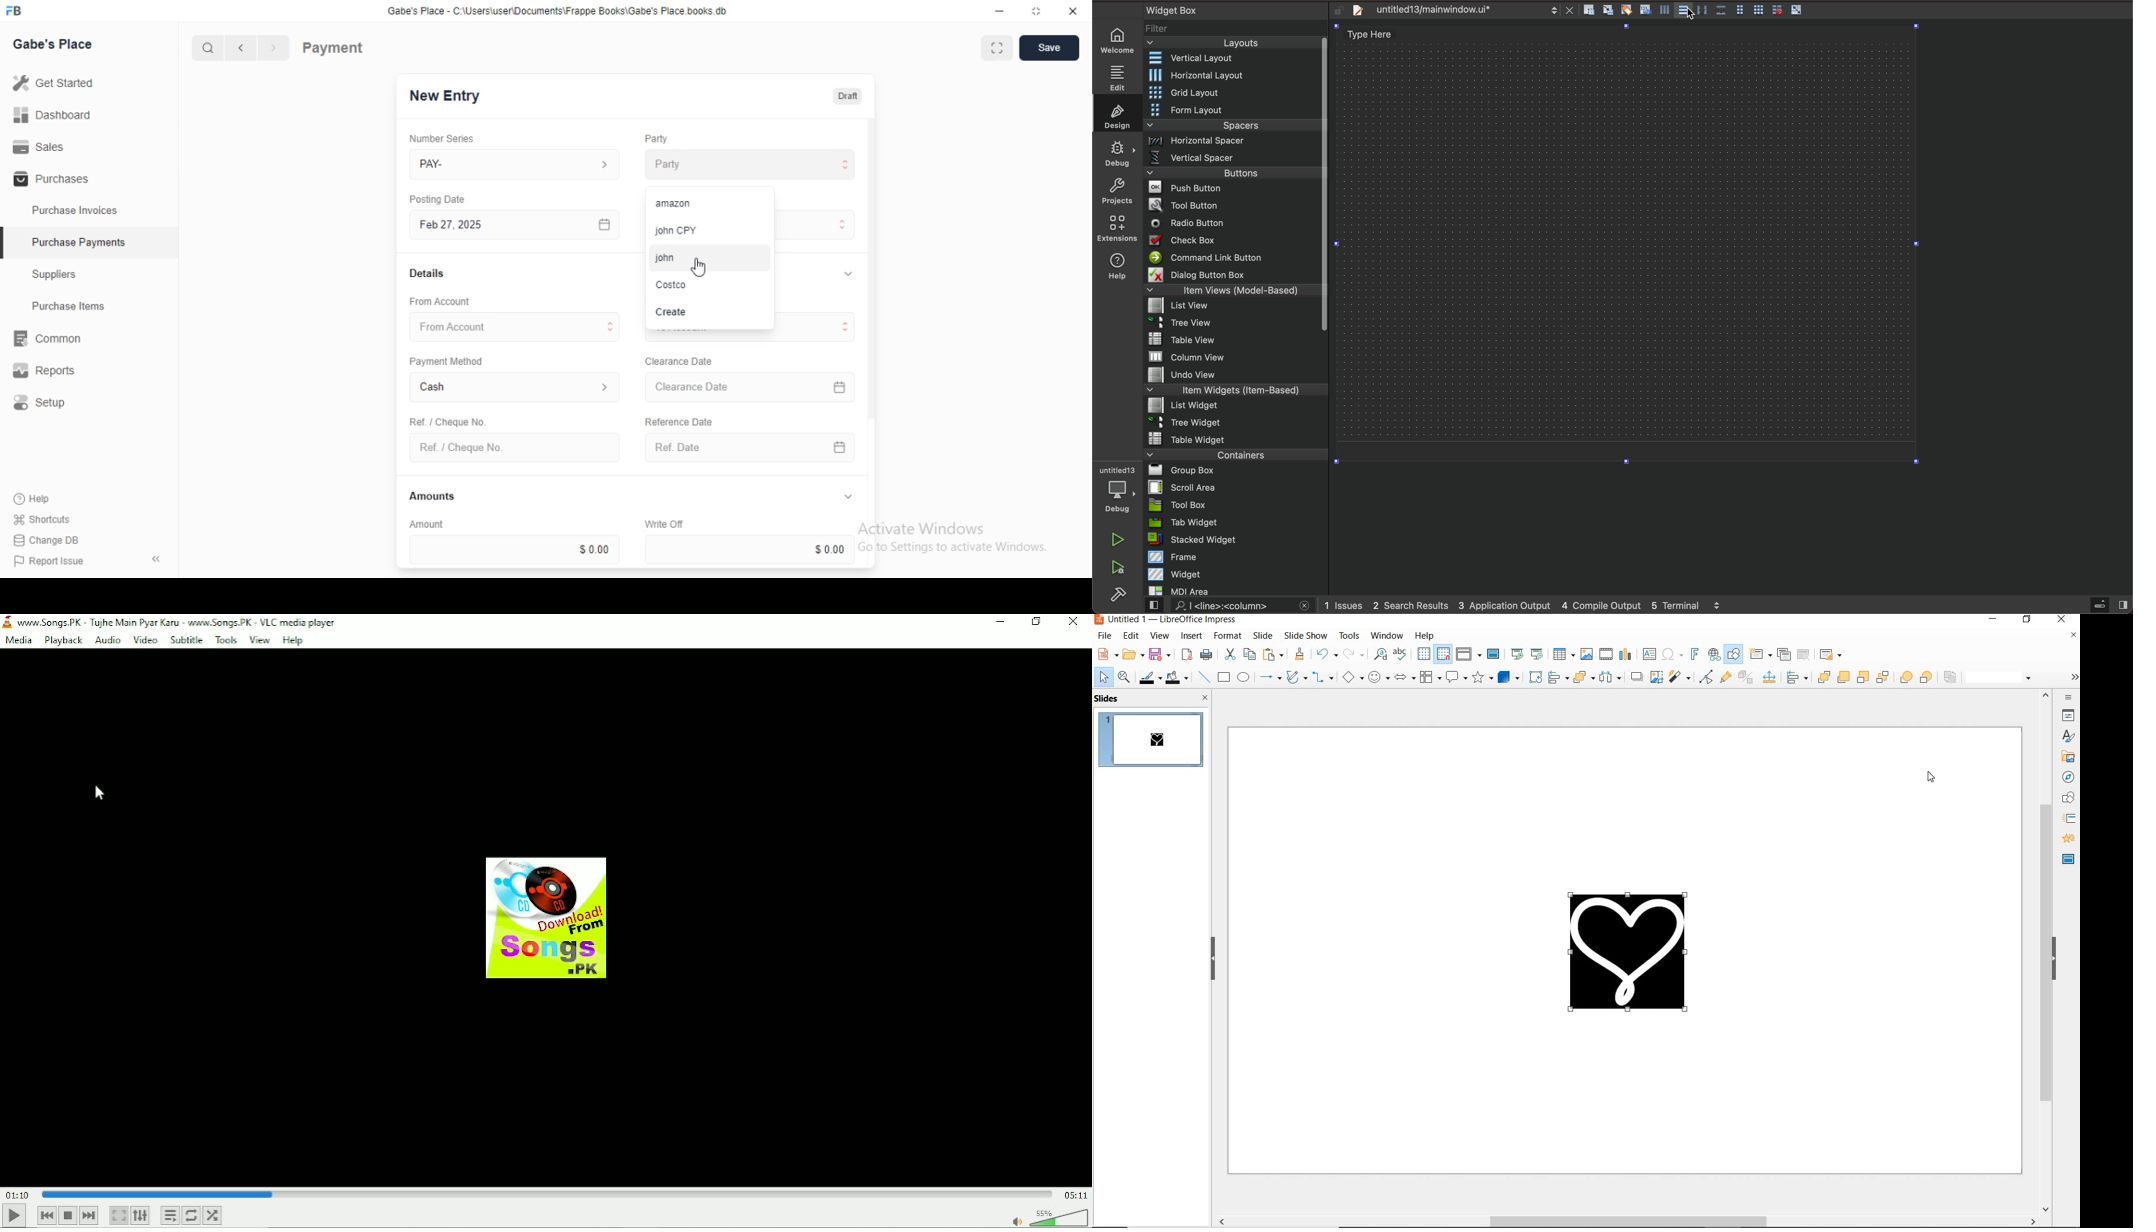 This screenshot has width=2156, height=1232. I want to click on send backward, so click(1862, 678).